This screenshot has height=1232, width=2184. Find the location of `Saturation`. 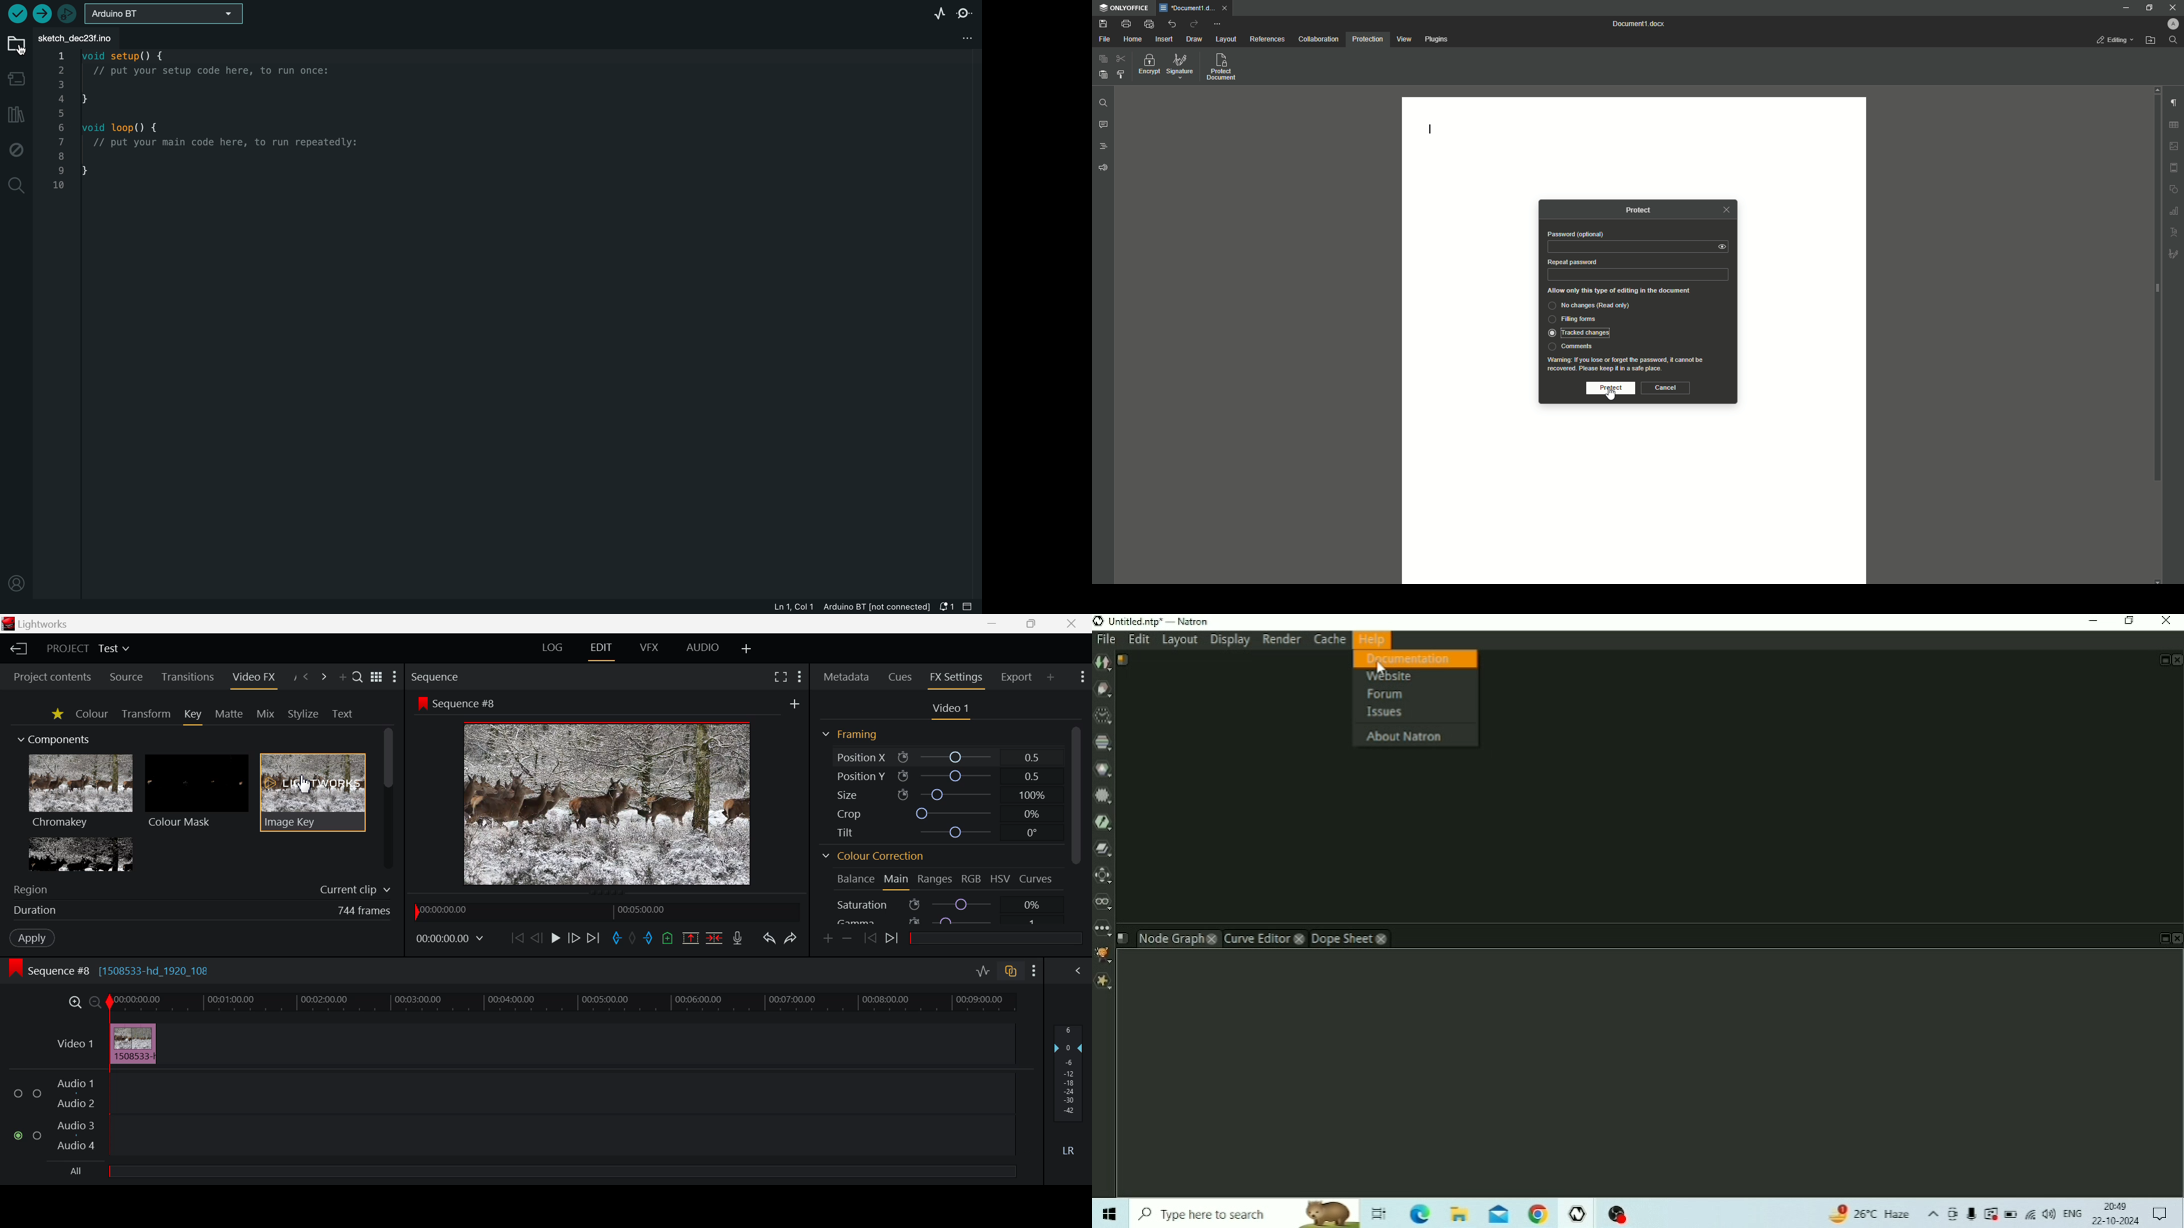

Saturation is located at coordinates (862, 905).